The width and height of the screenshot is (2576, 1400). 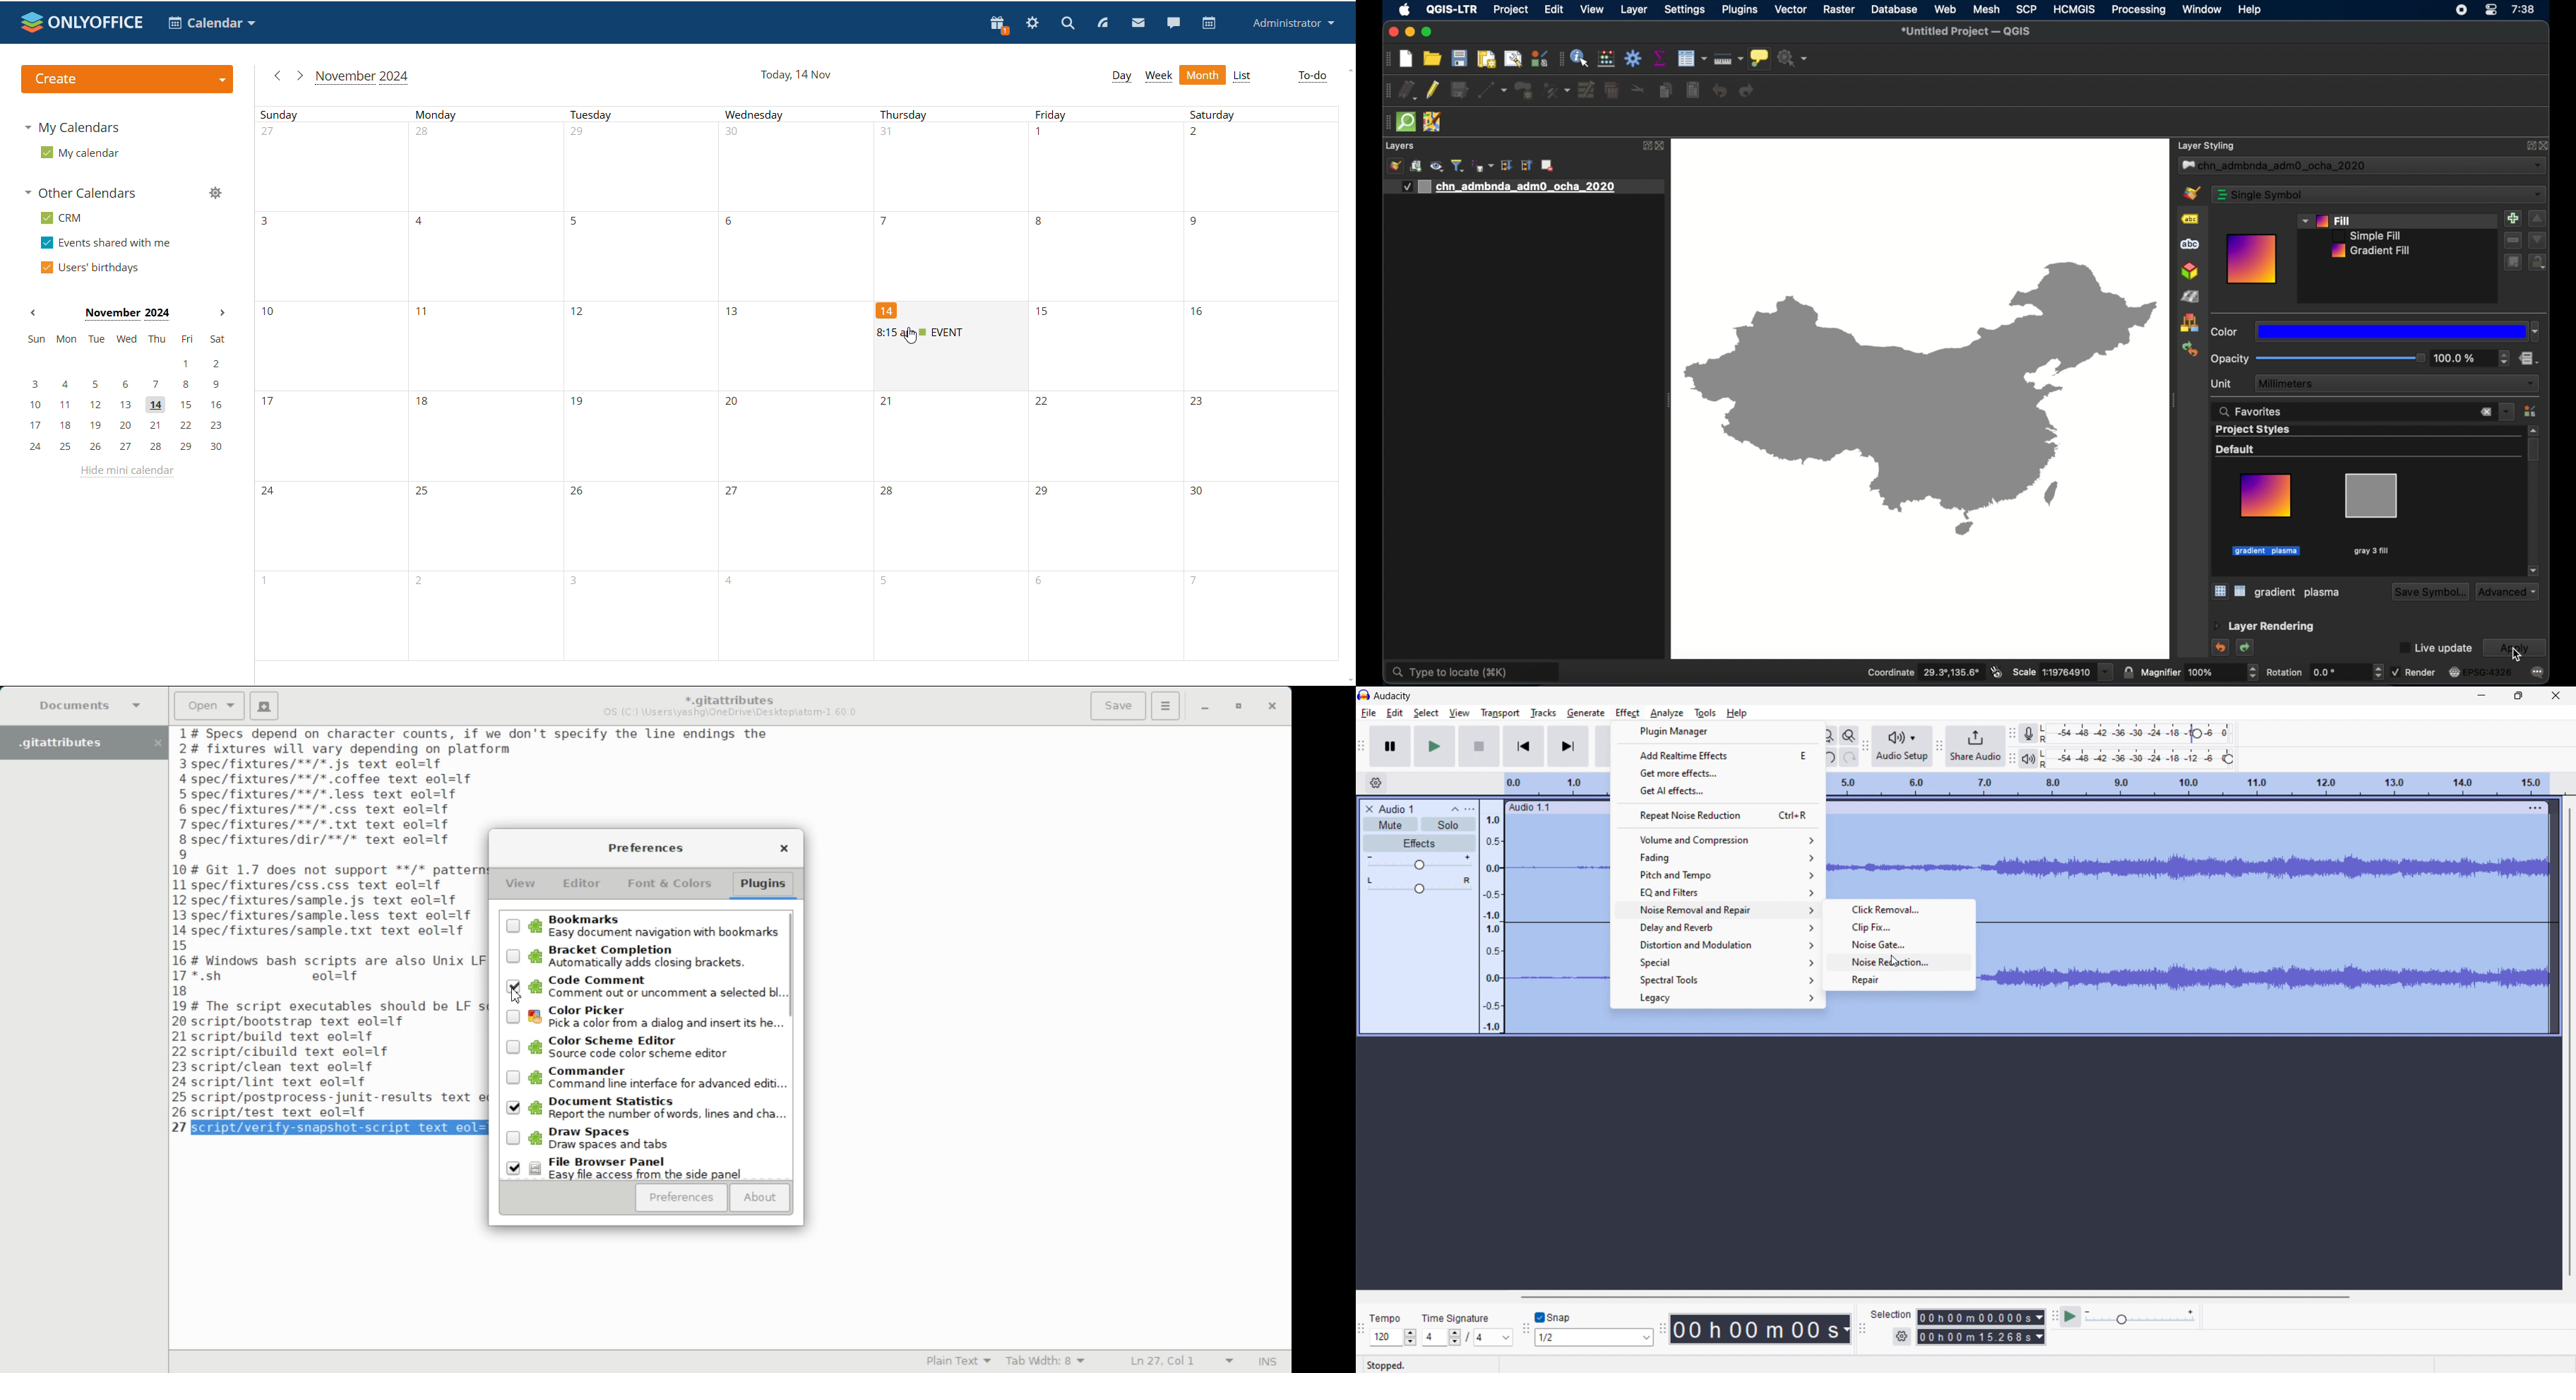 I want to click on layer rendering, so click(x=2263, y=627).